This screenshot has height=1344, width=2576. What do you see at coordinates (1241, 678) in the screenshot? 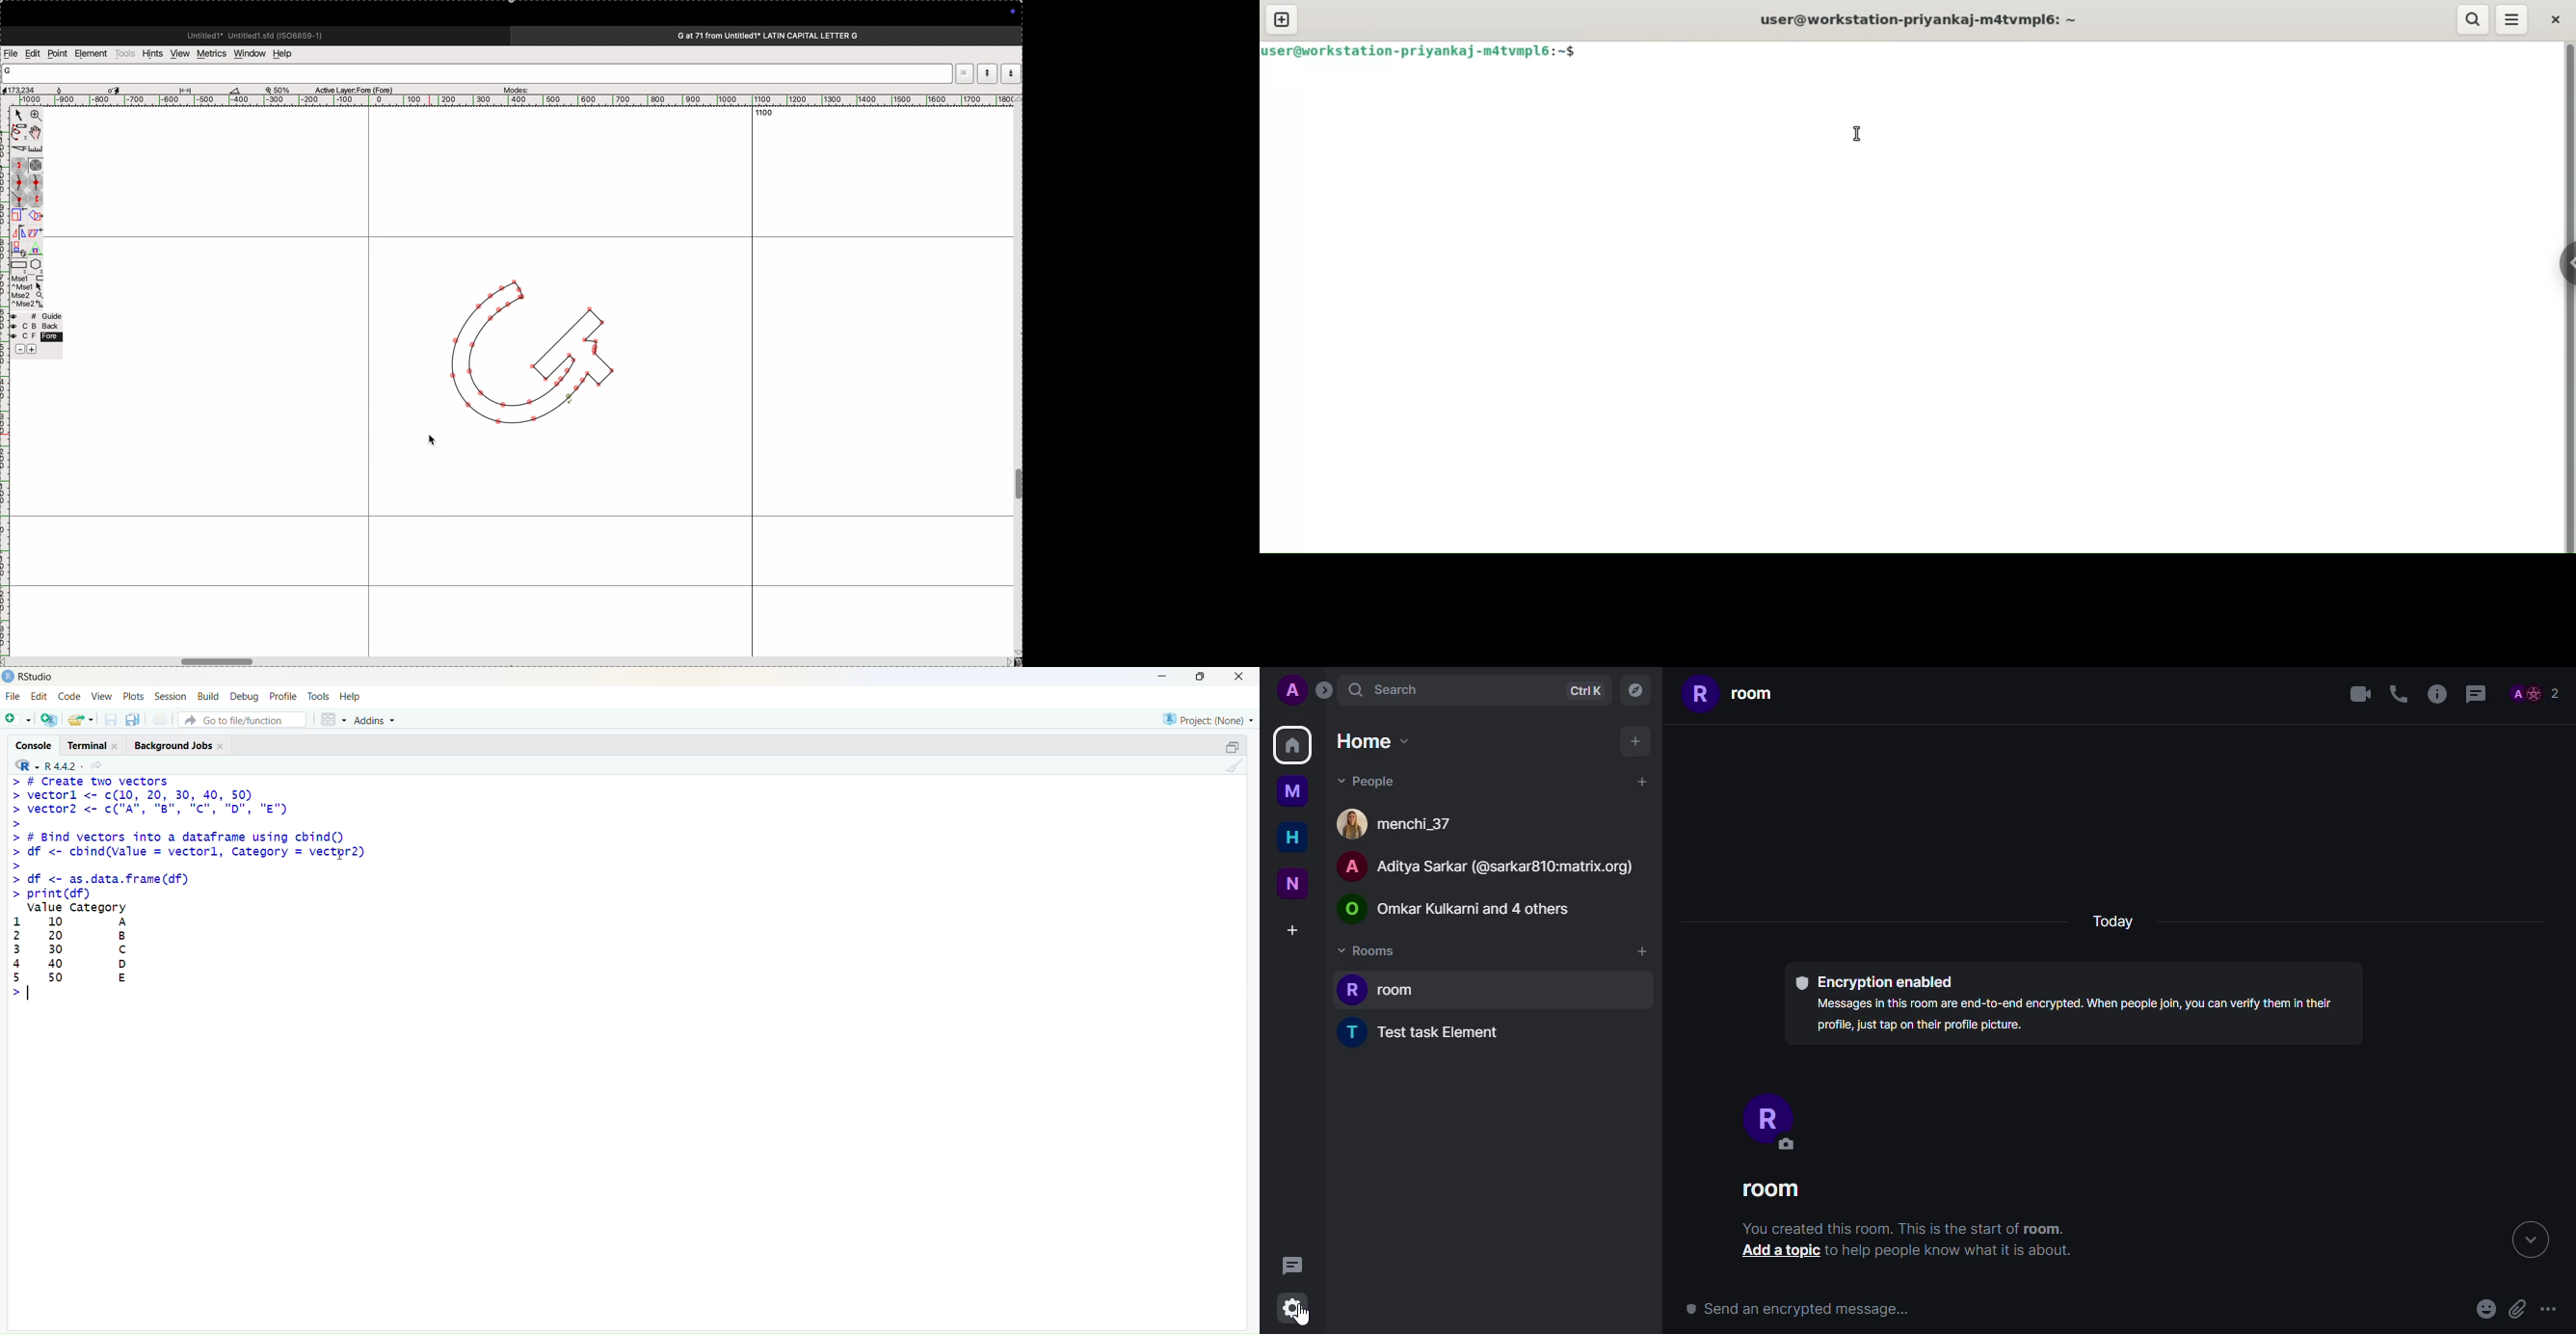
I see `Close` at bounding box center [1241, 678].